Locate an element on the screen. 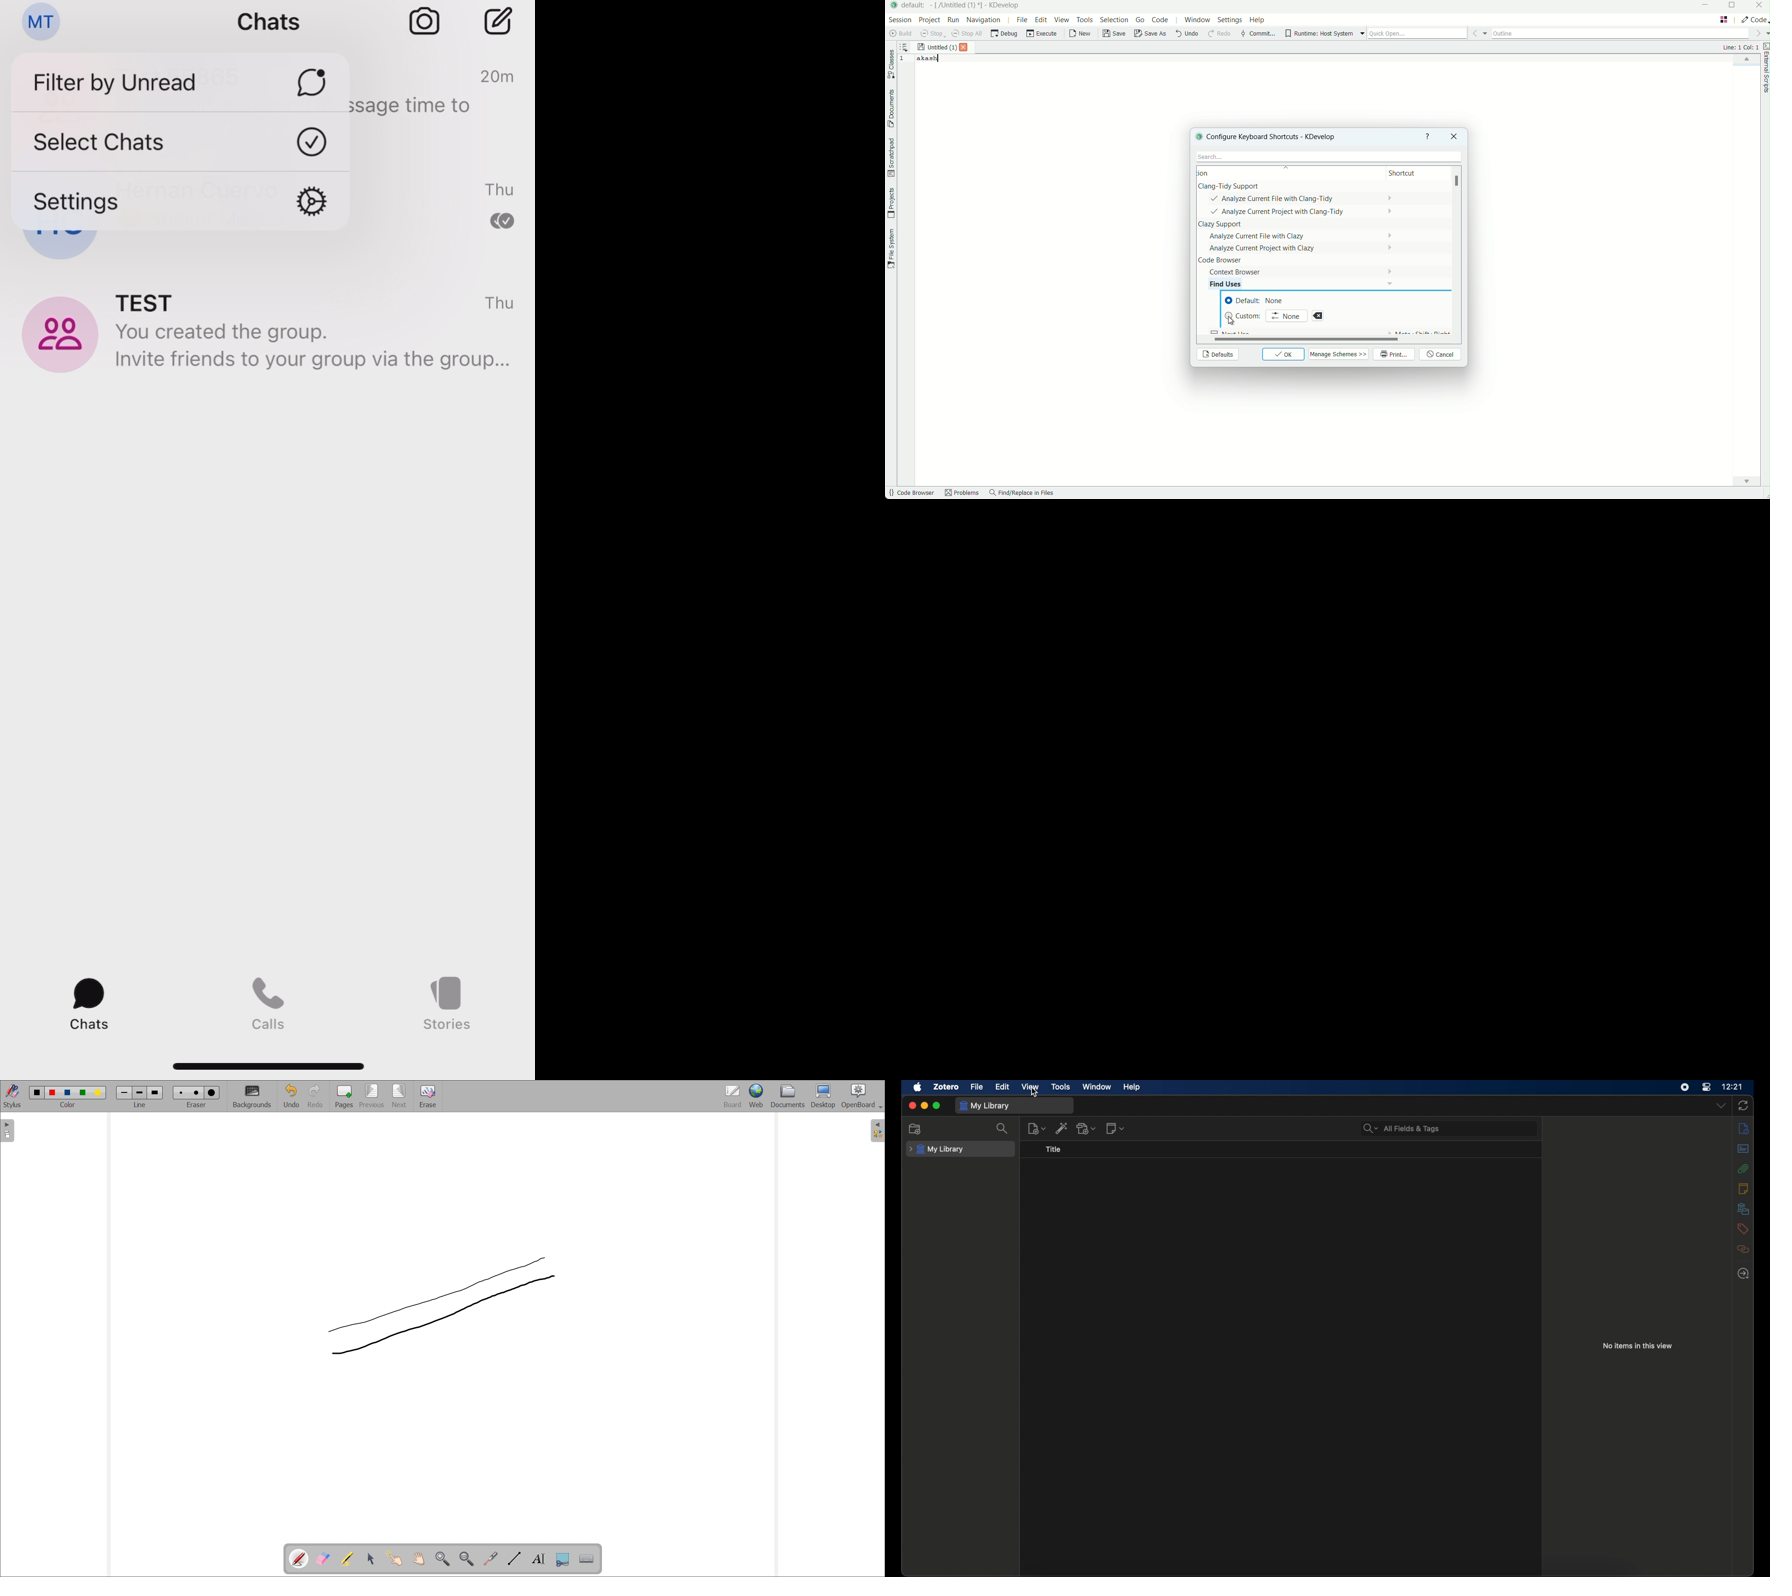 The height and width of the screenshot is (1596, 1792). my library is located at coordinates (936, 1150).